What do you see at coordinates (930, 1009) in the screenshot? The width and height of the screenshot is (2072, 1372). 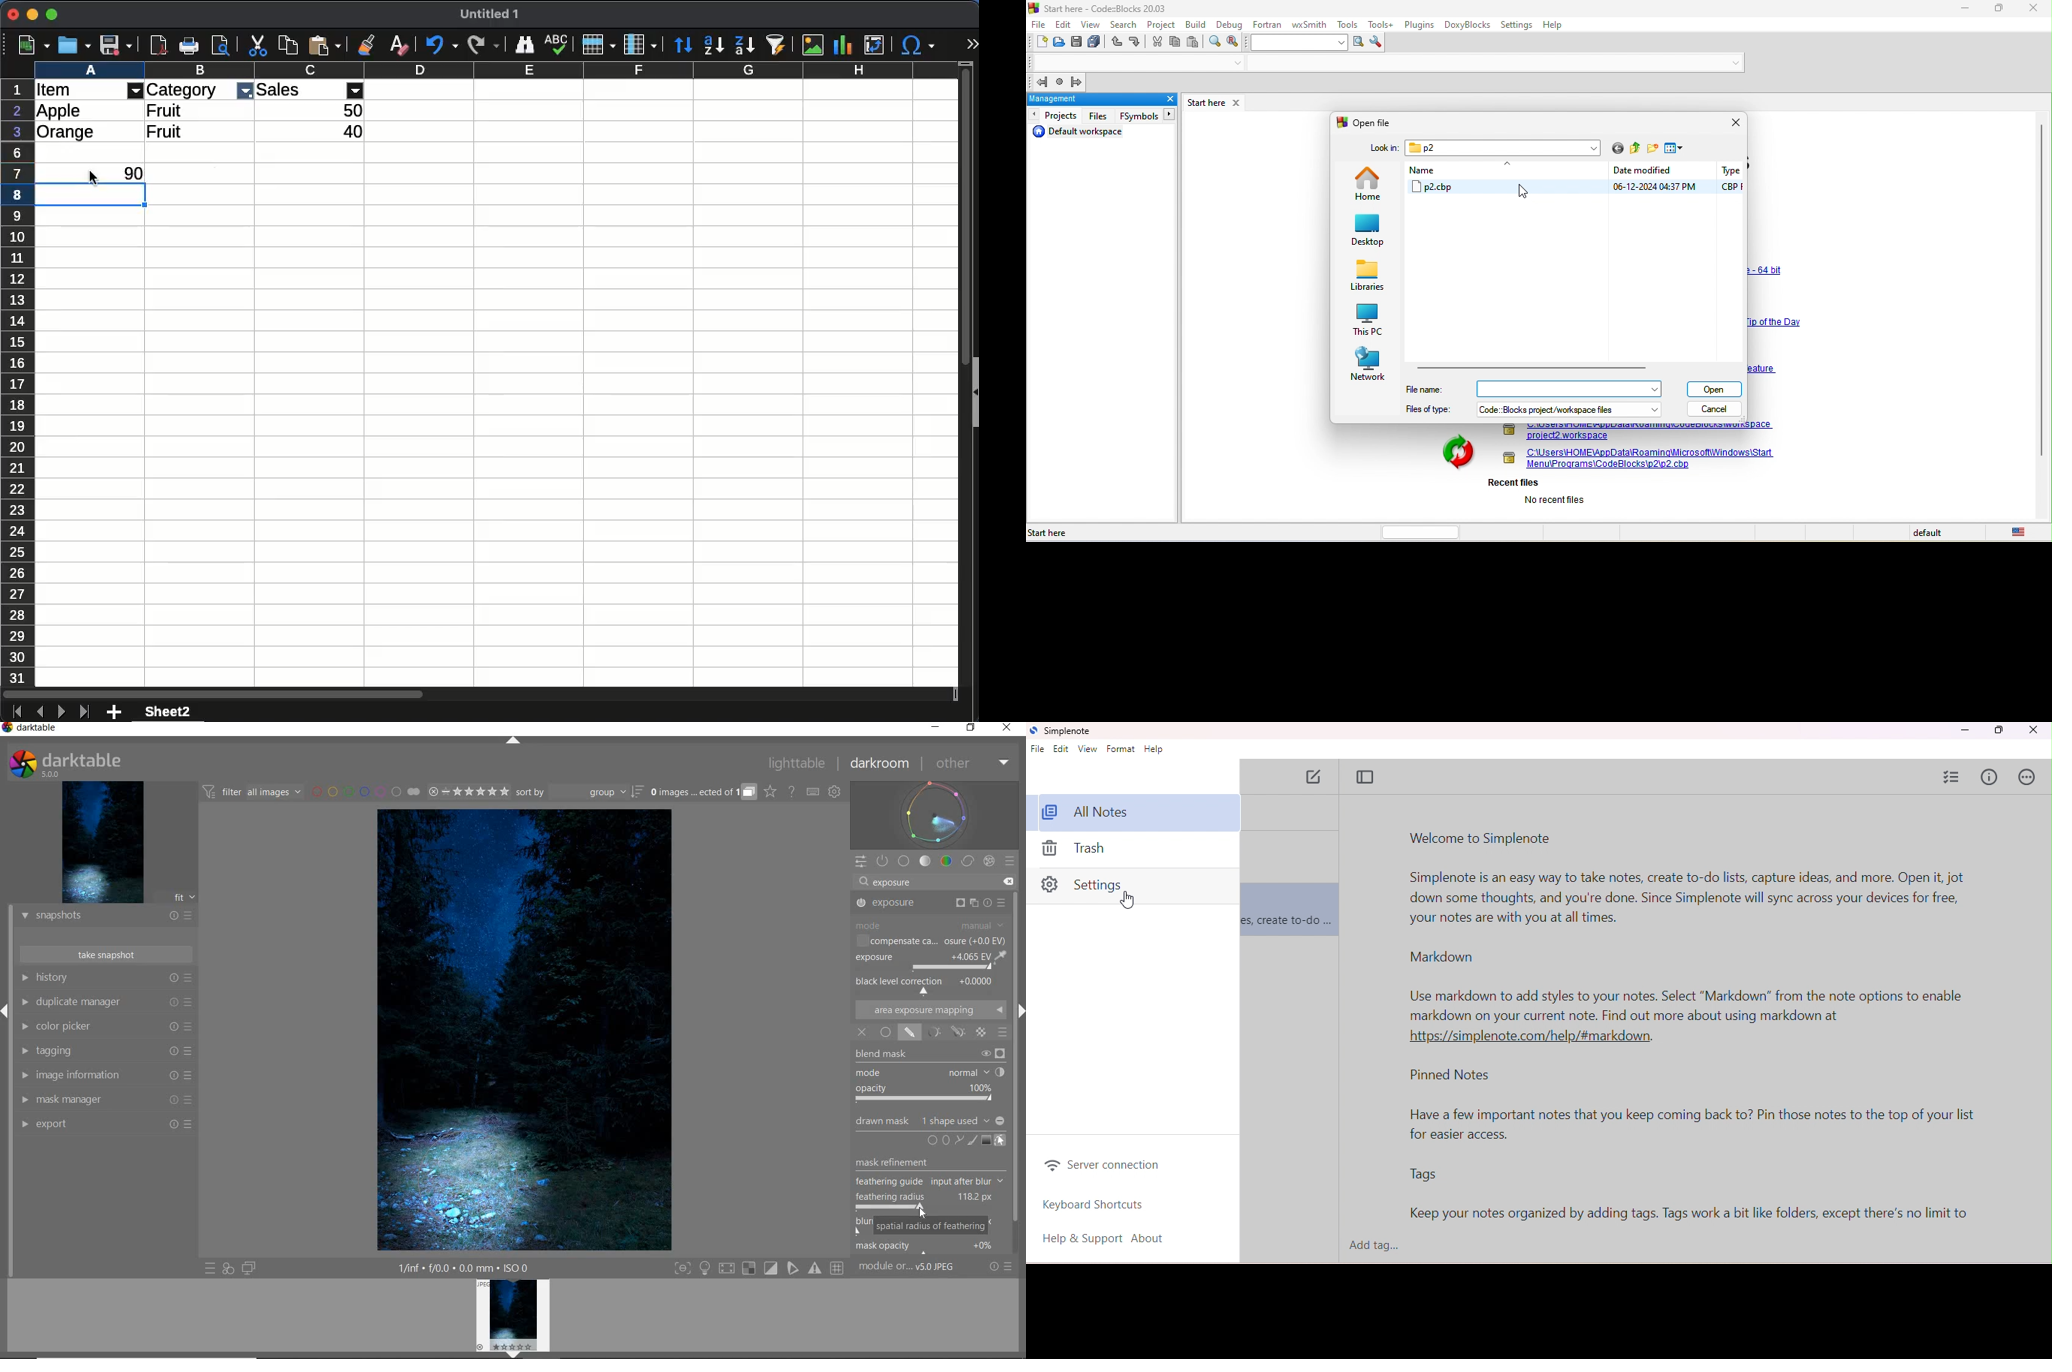 I see `AREA EXPOSURE MAPPING` at bounding box center [930, 1009].